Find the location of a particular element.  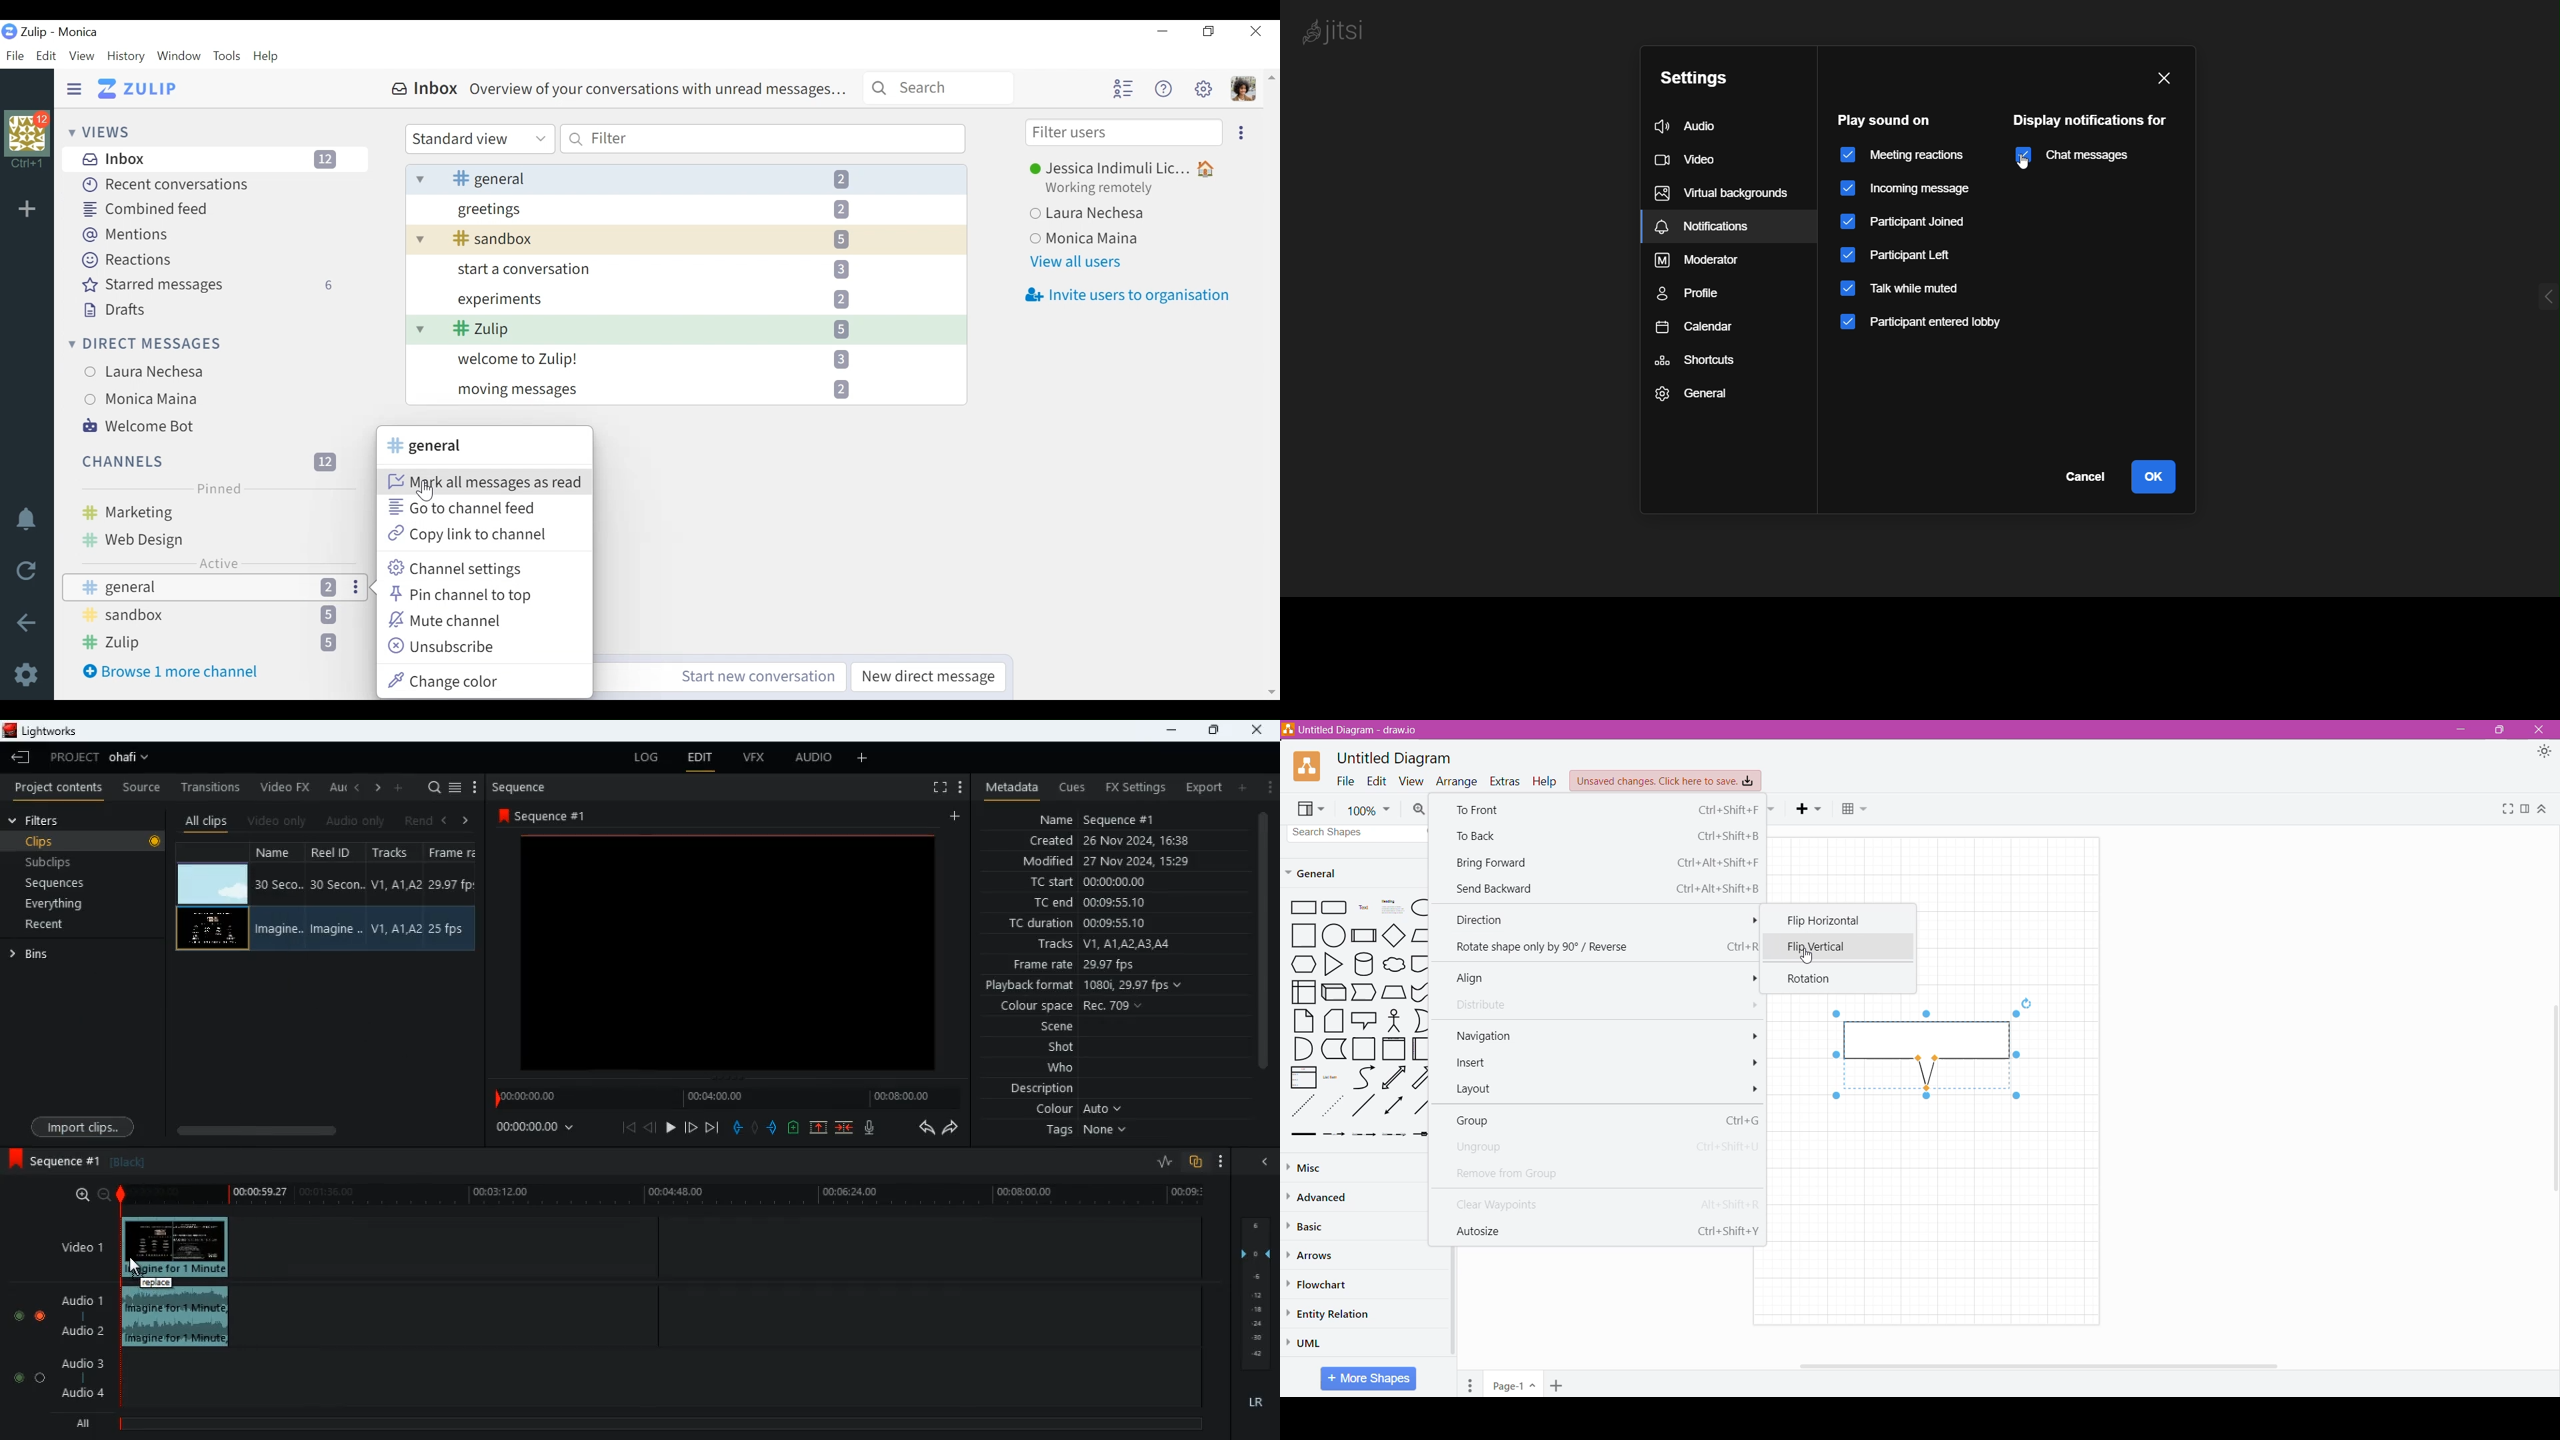

audio 1 is located at coordinates (78, 1301).